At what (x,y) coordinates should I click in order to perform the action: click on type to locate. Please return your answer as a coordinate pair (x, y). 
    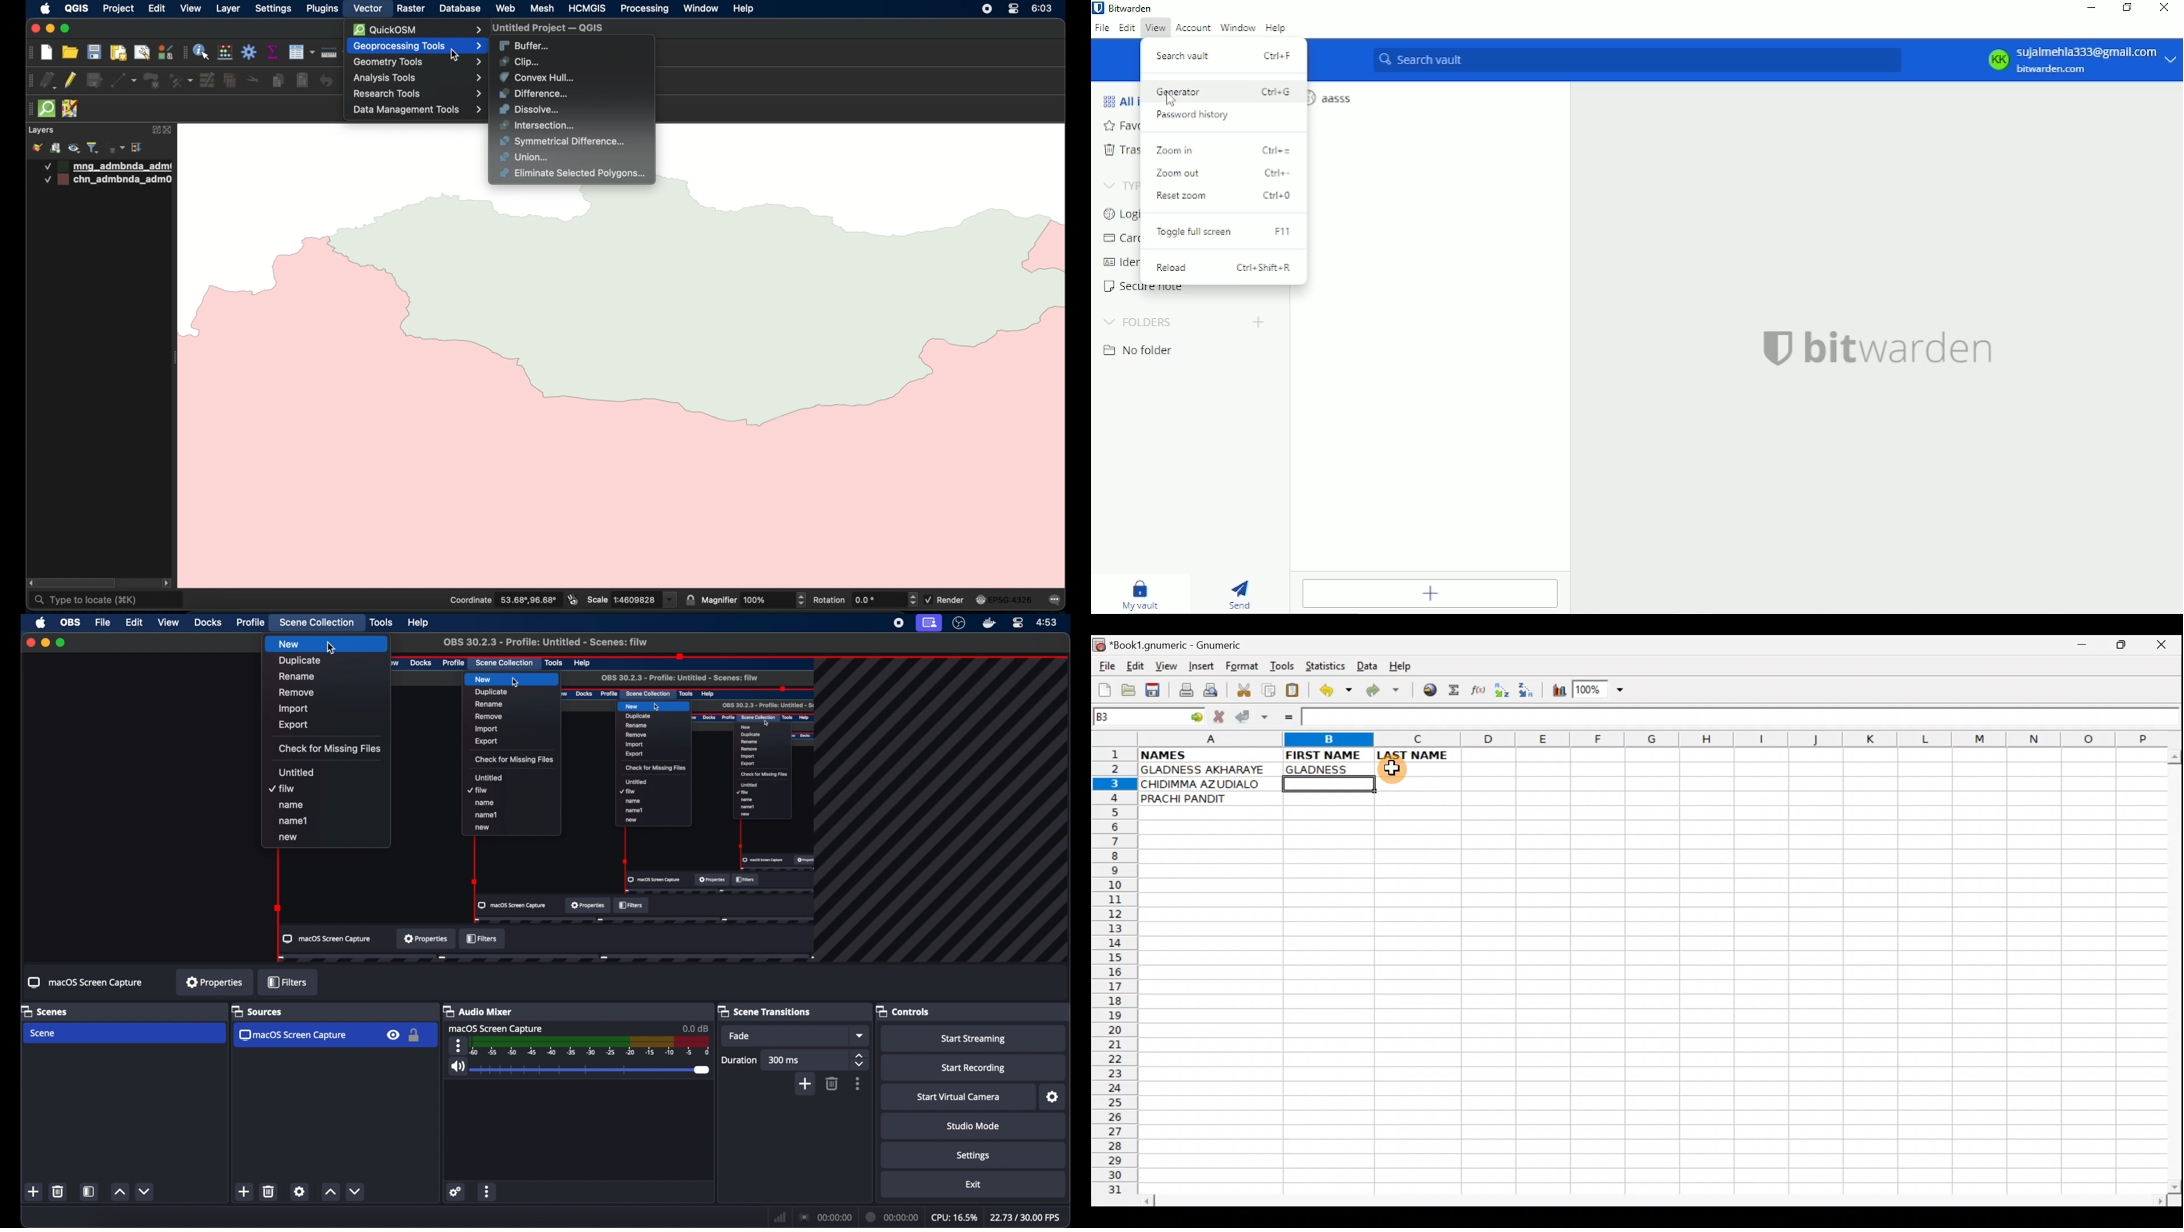
    Looking at the image, I should click on (107, 601).